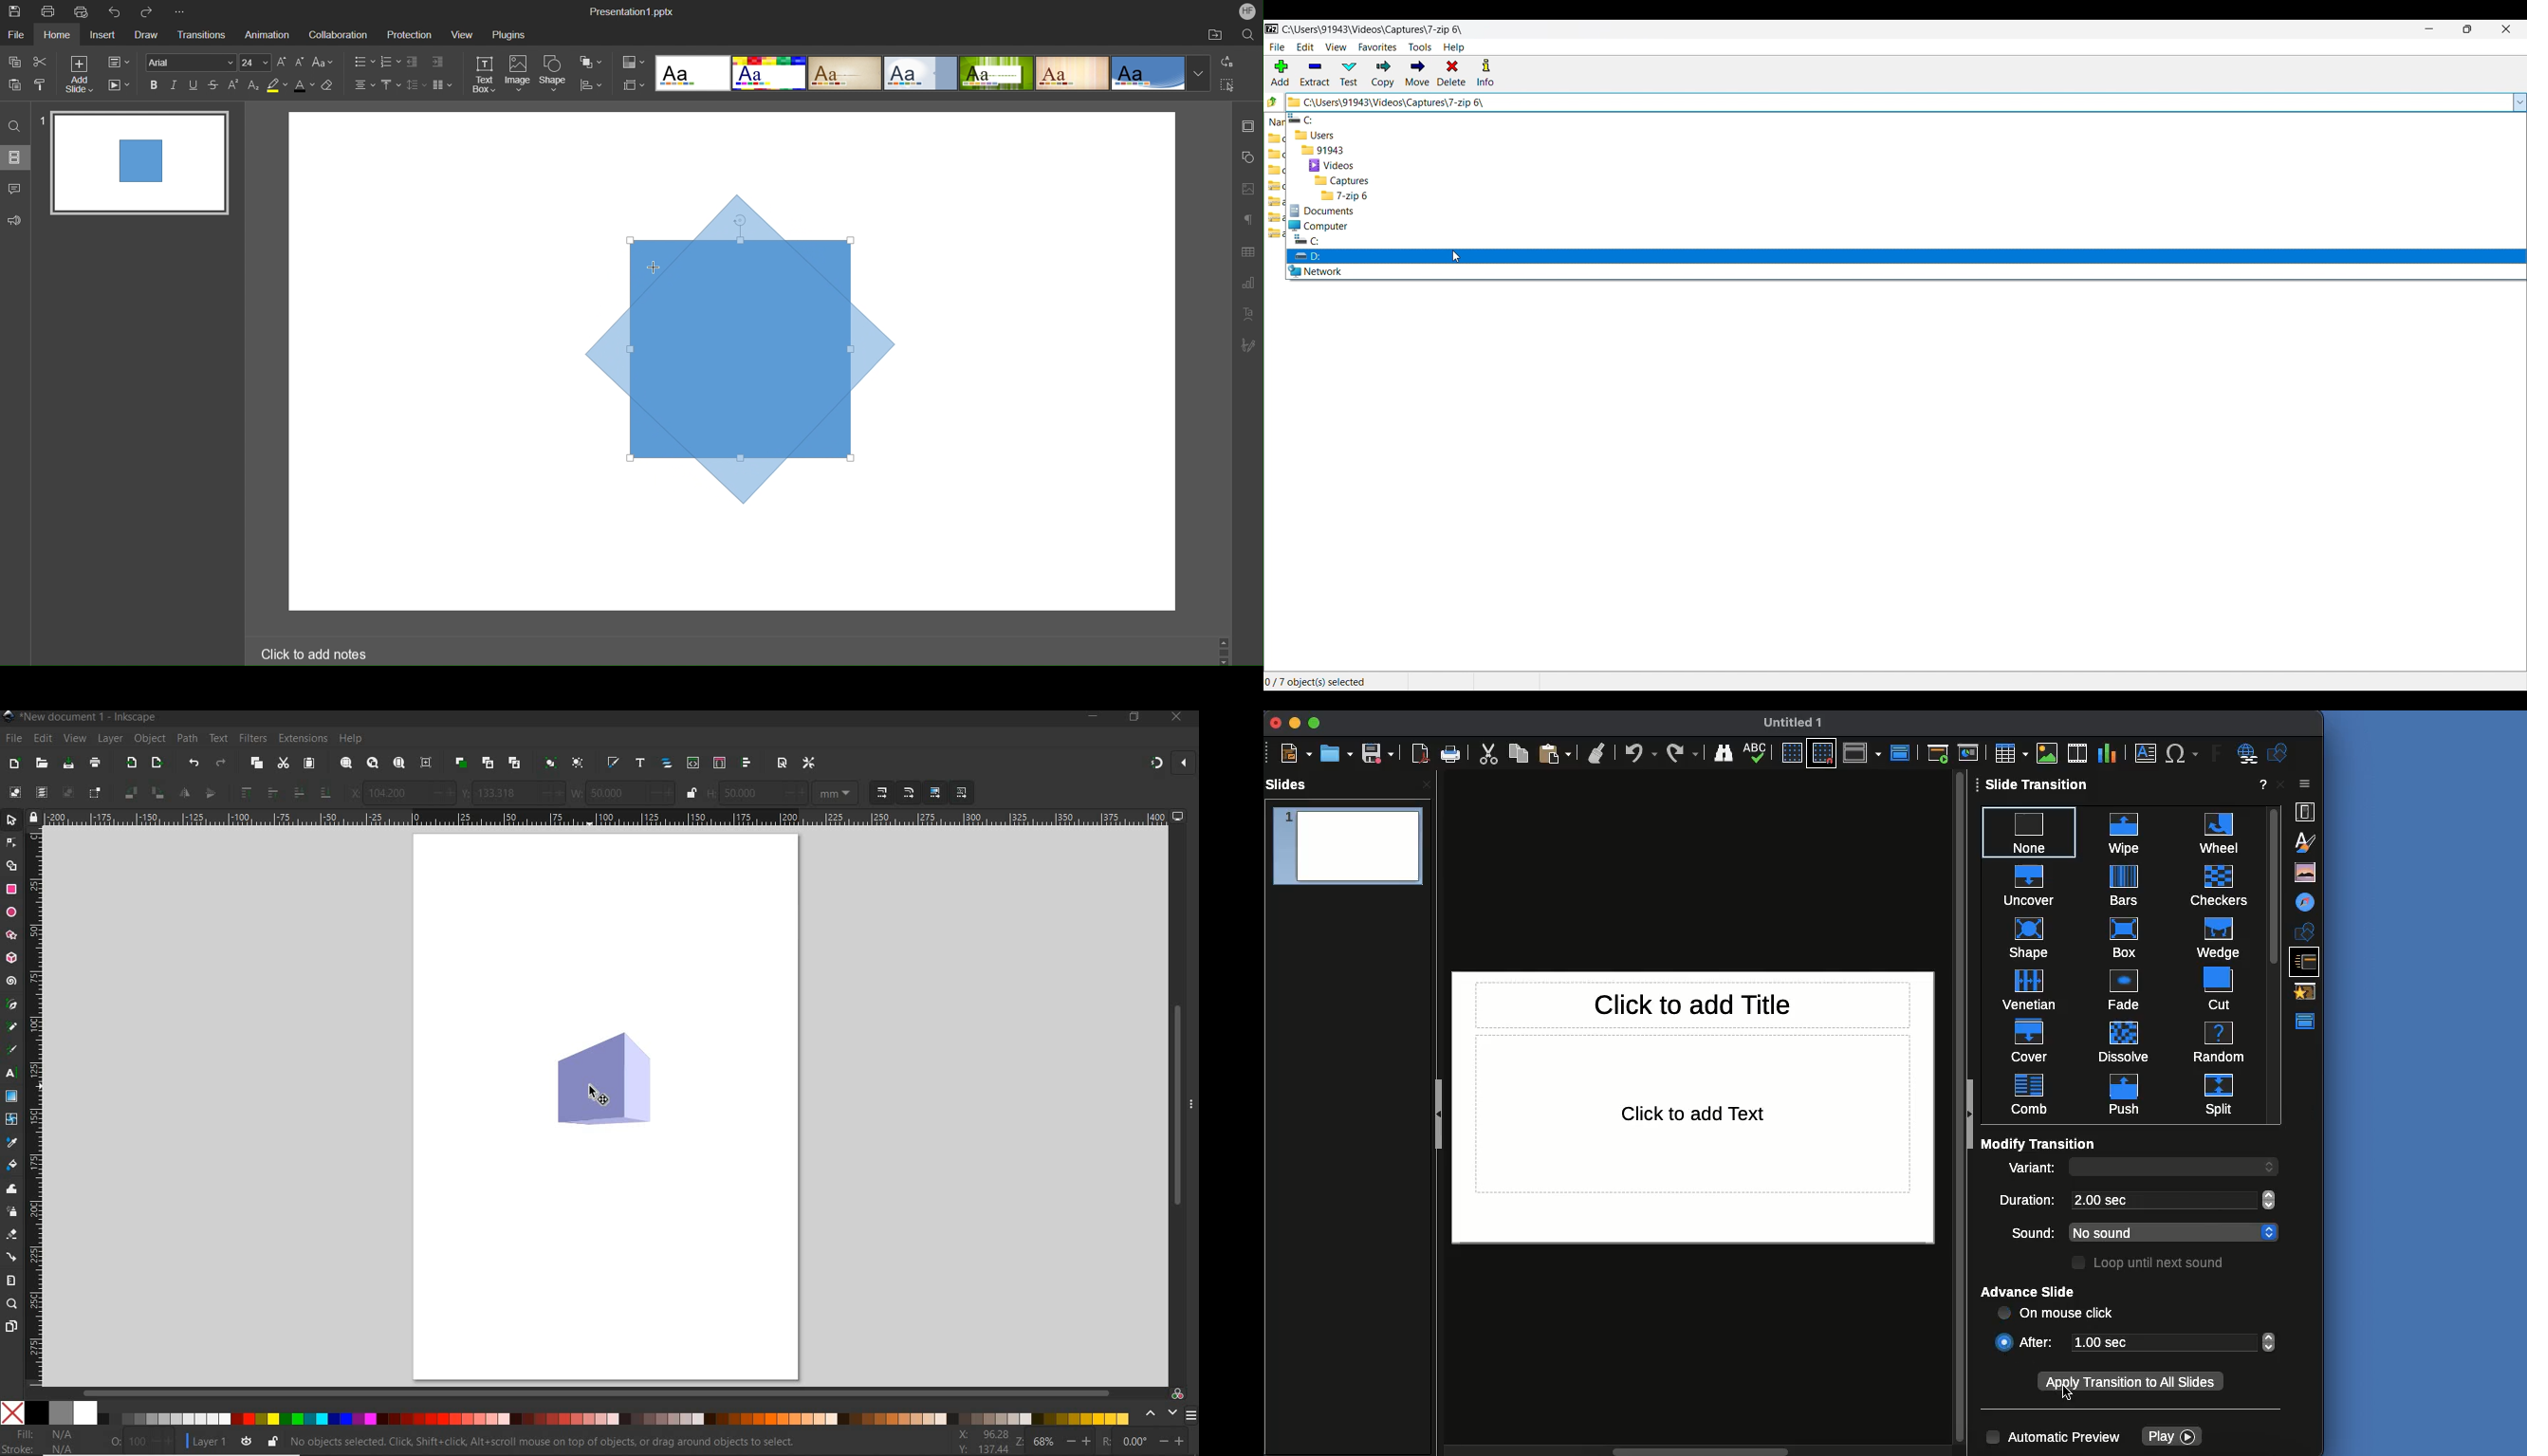 This screenshot has width=2548, height=1456. I want to click on bars, so click(2123, 885).